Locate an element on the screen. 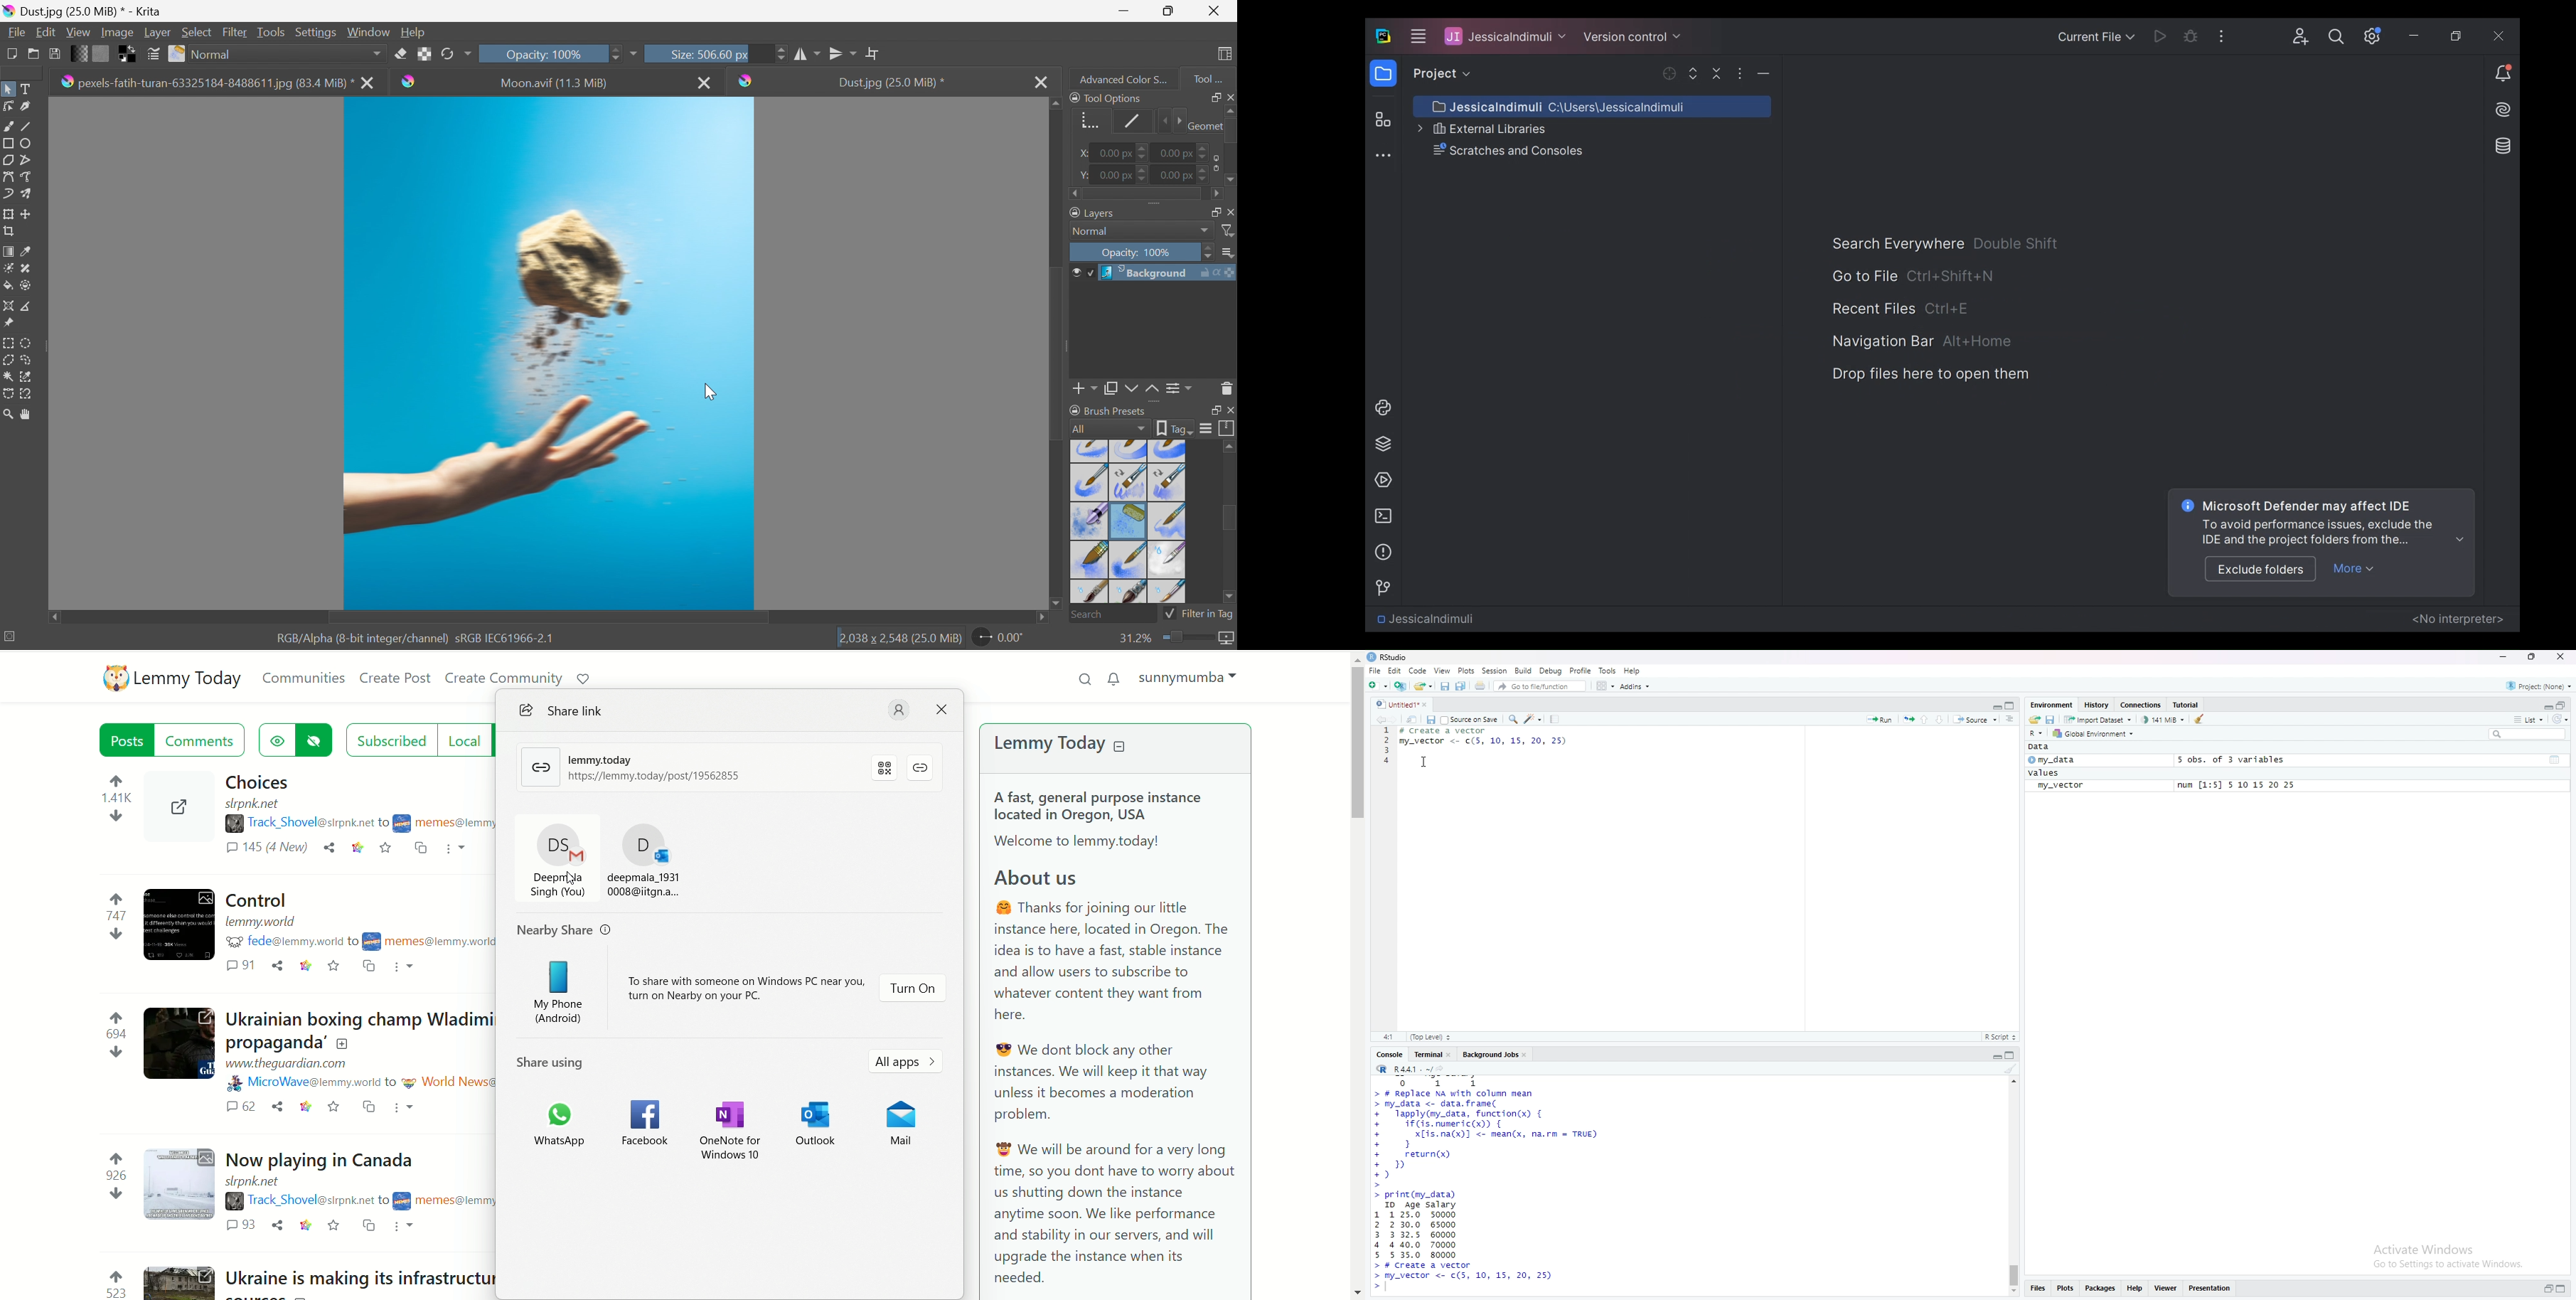 The image size is (2576, 1316). expand is located at coordinates (1997, 1056).